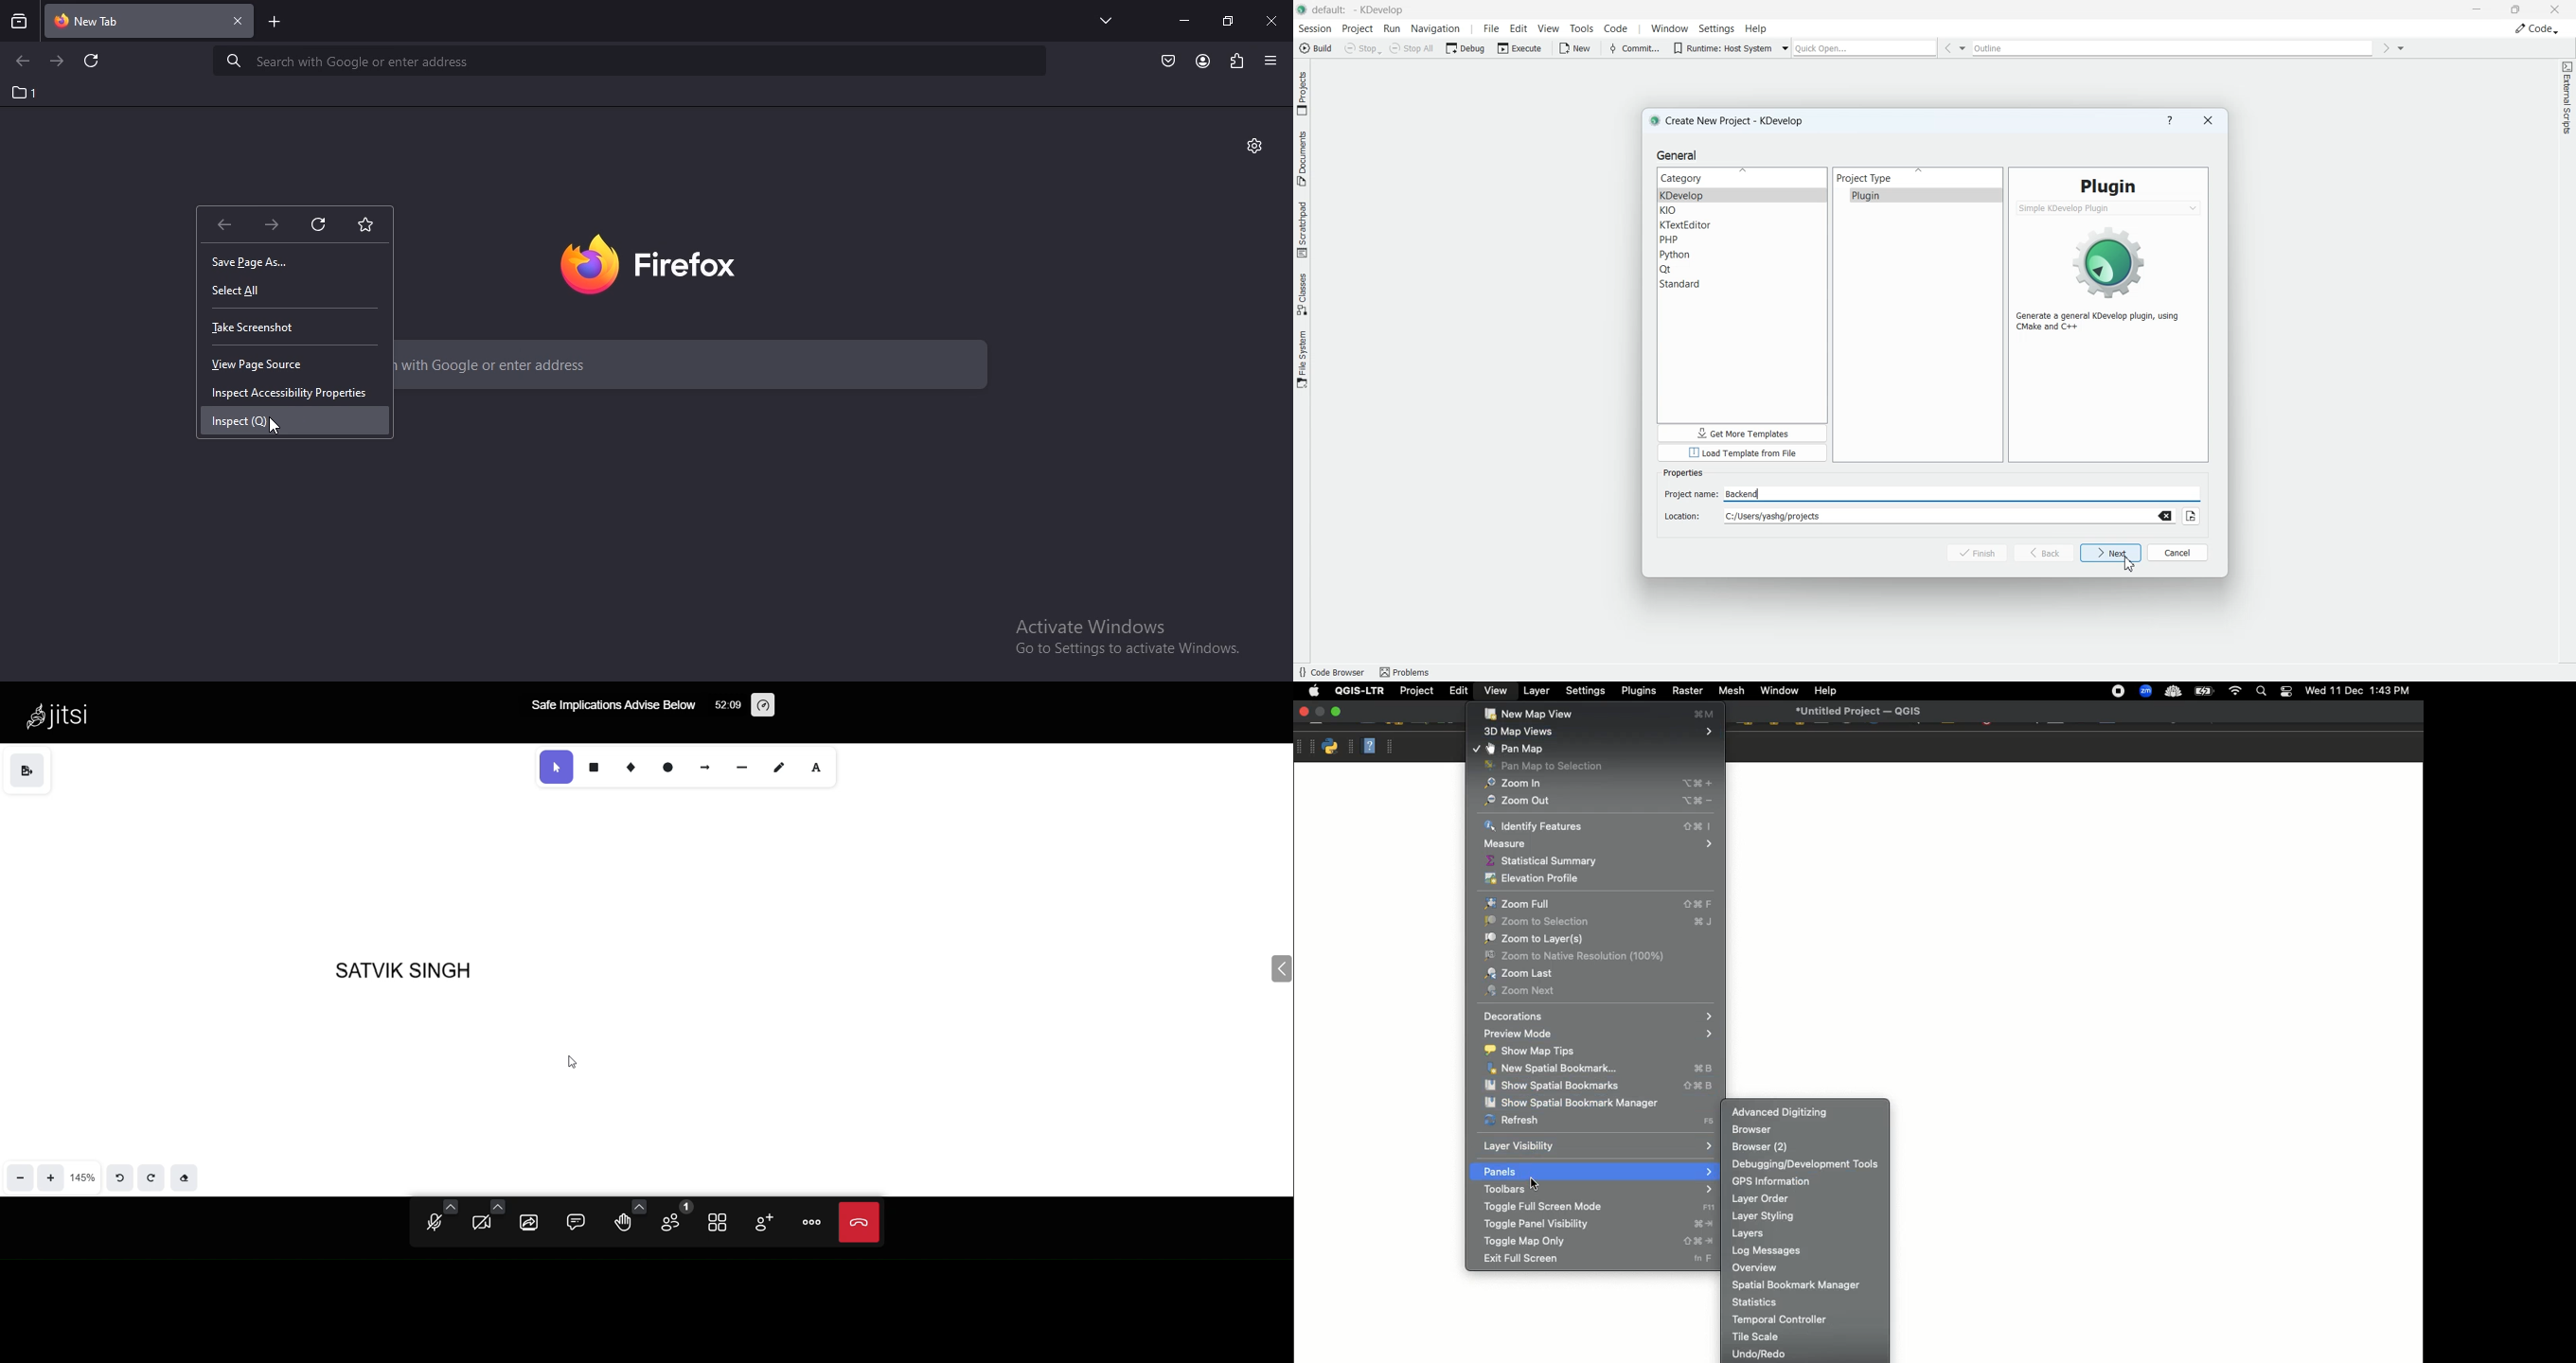 Image resolution: width=2576 pixels, height=1372 pixels. Describe the element at coordinates (572, 1063) in the screenshot. I see `cursor` at that location.